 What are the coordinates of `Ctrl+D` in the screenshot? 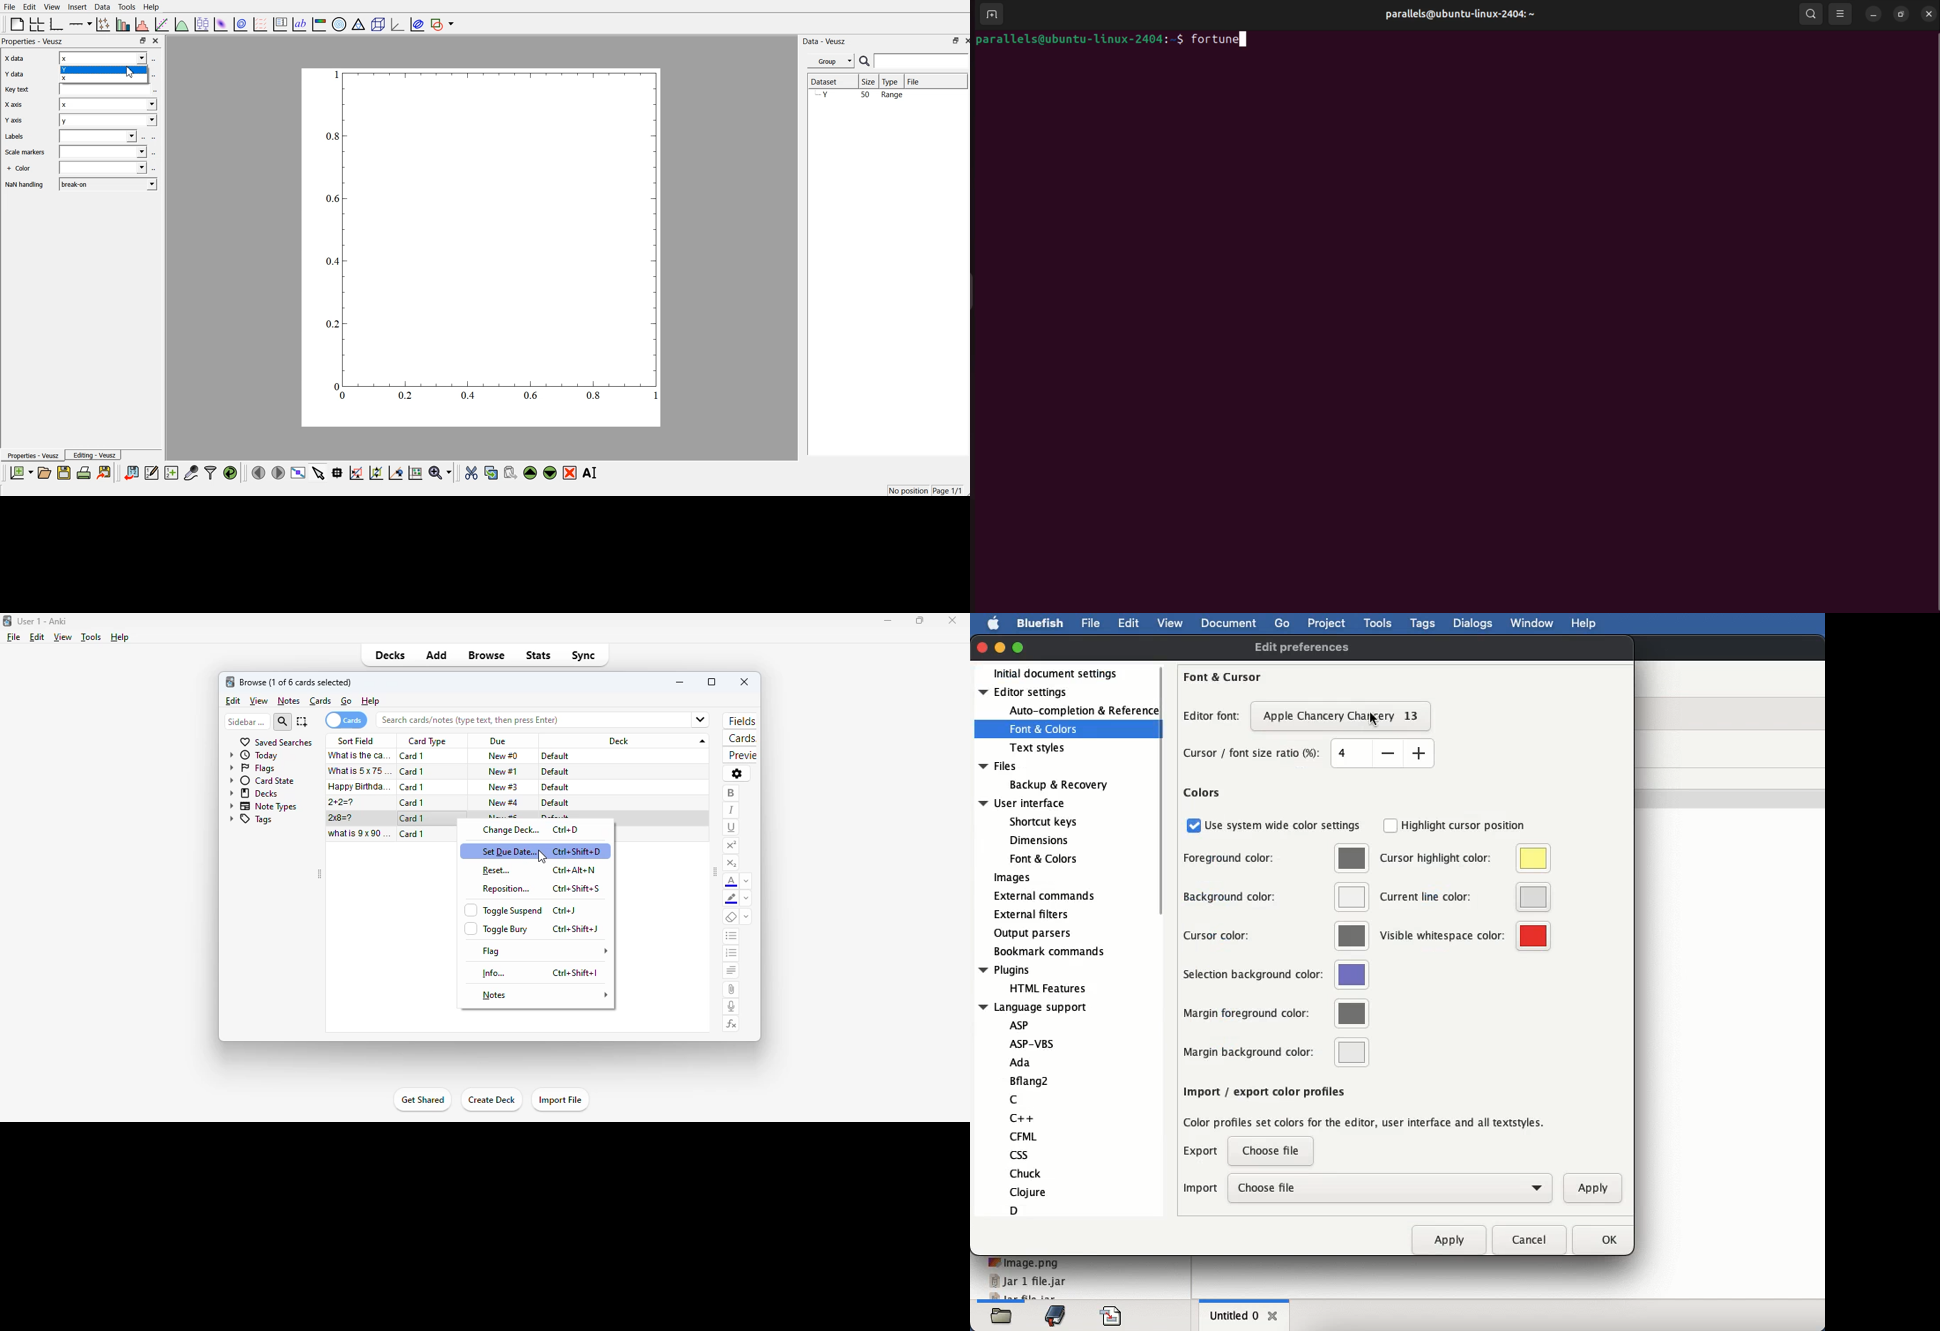 It's located at (566, 830).